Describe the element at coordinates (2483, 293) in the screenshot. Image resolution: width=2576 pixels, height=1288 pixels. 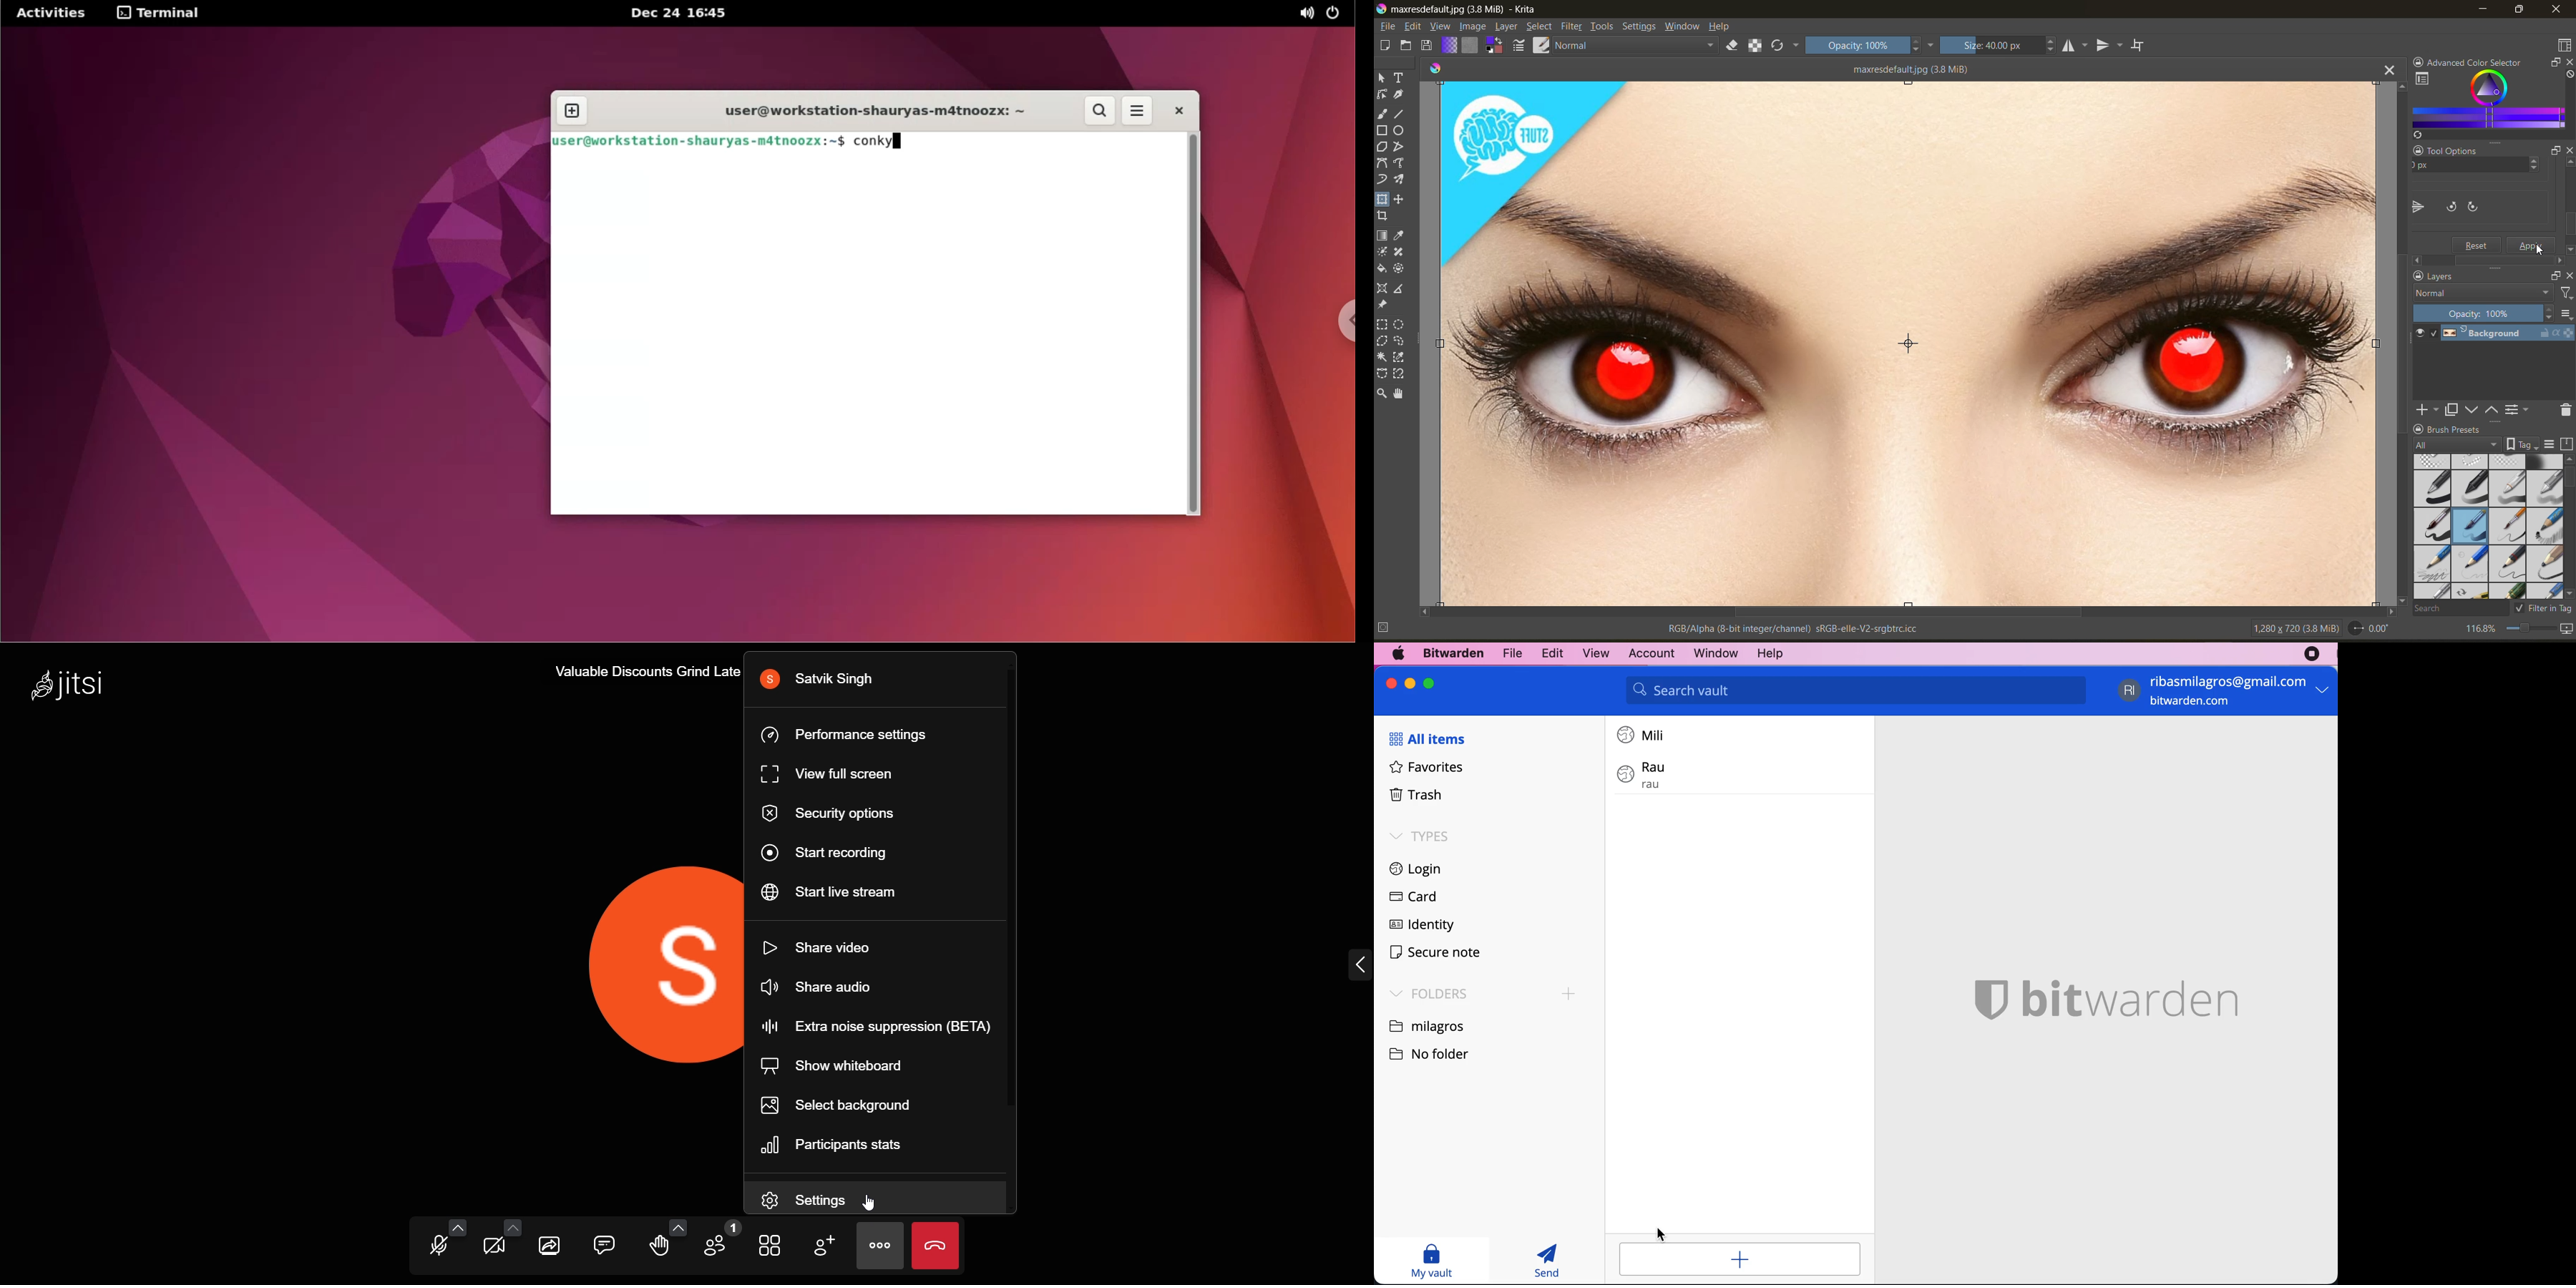
I see `normal` at that location.